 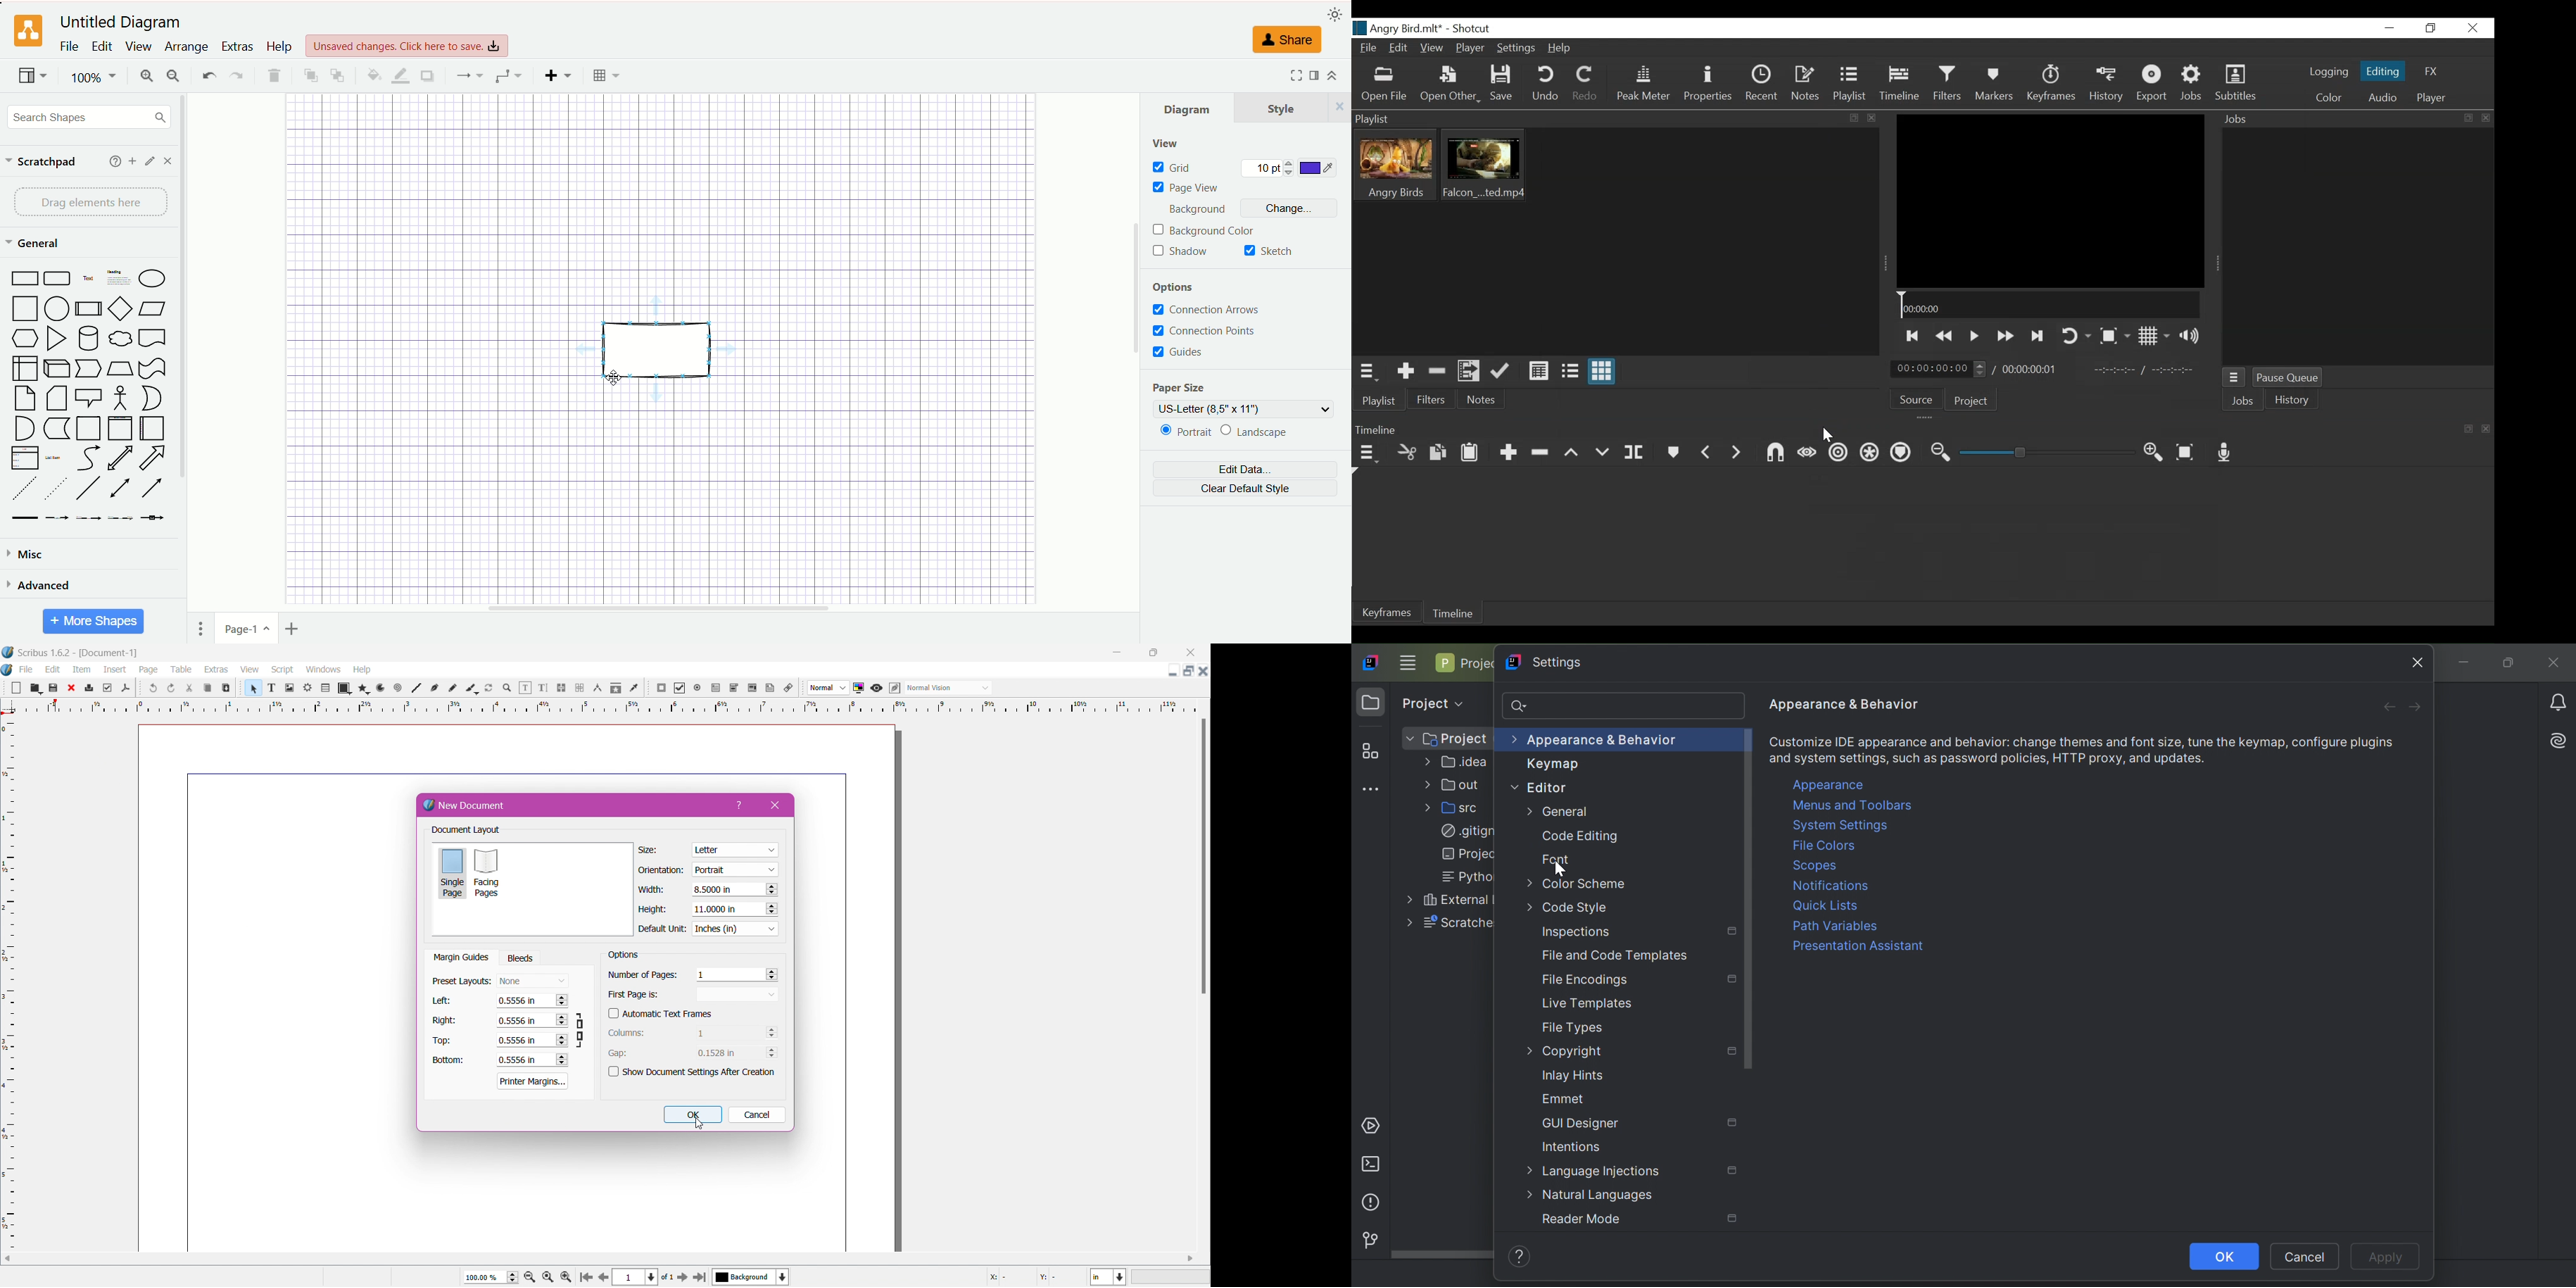 I want to click on edit data, so click(x=1244, y=470).